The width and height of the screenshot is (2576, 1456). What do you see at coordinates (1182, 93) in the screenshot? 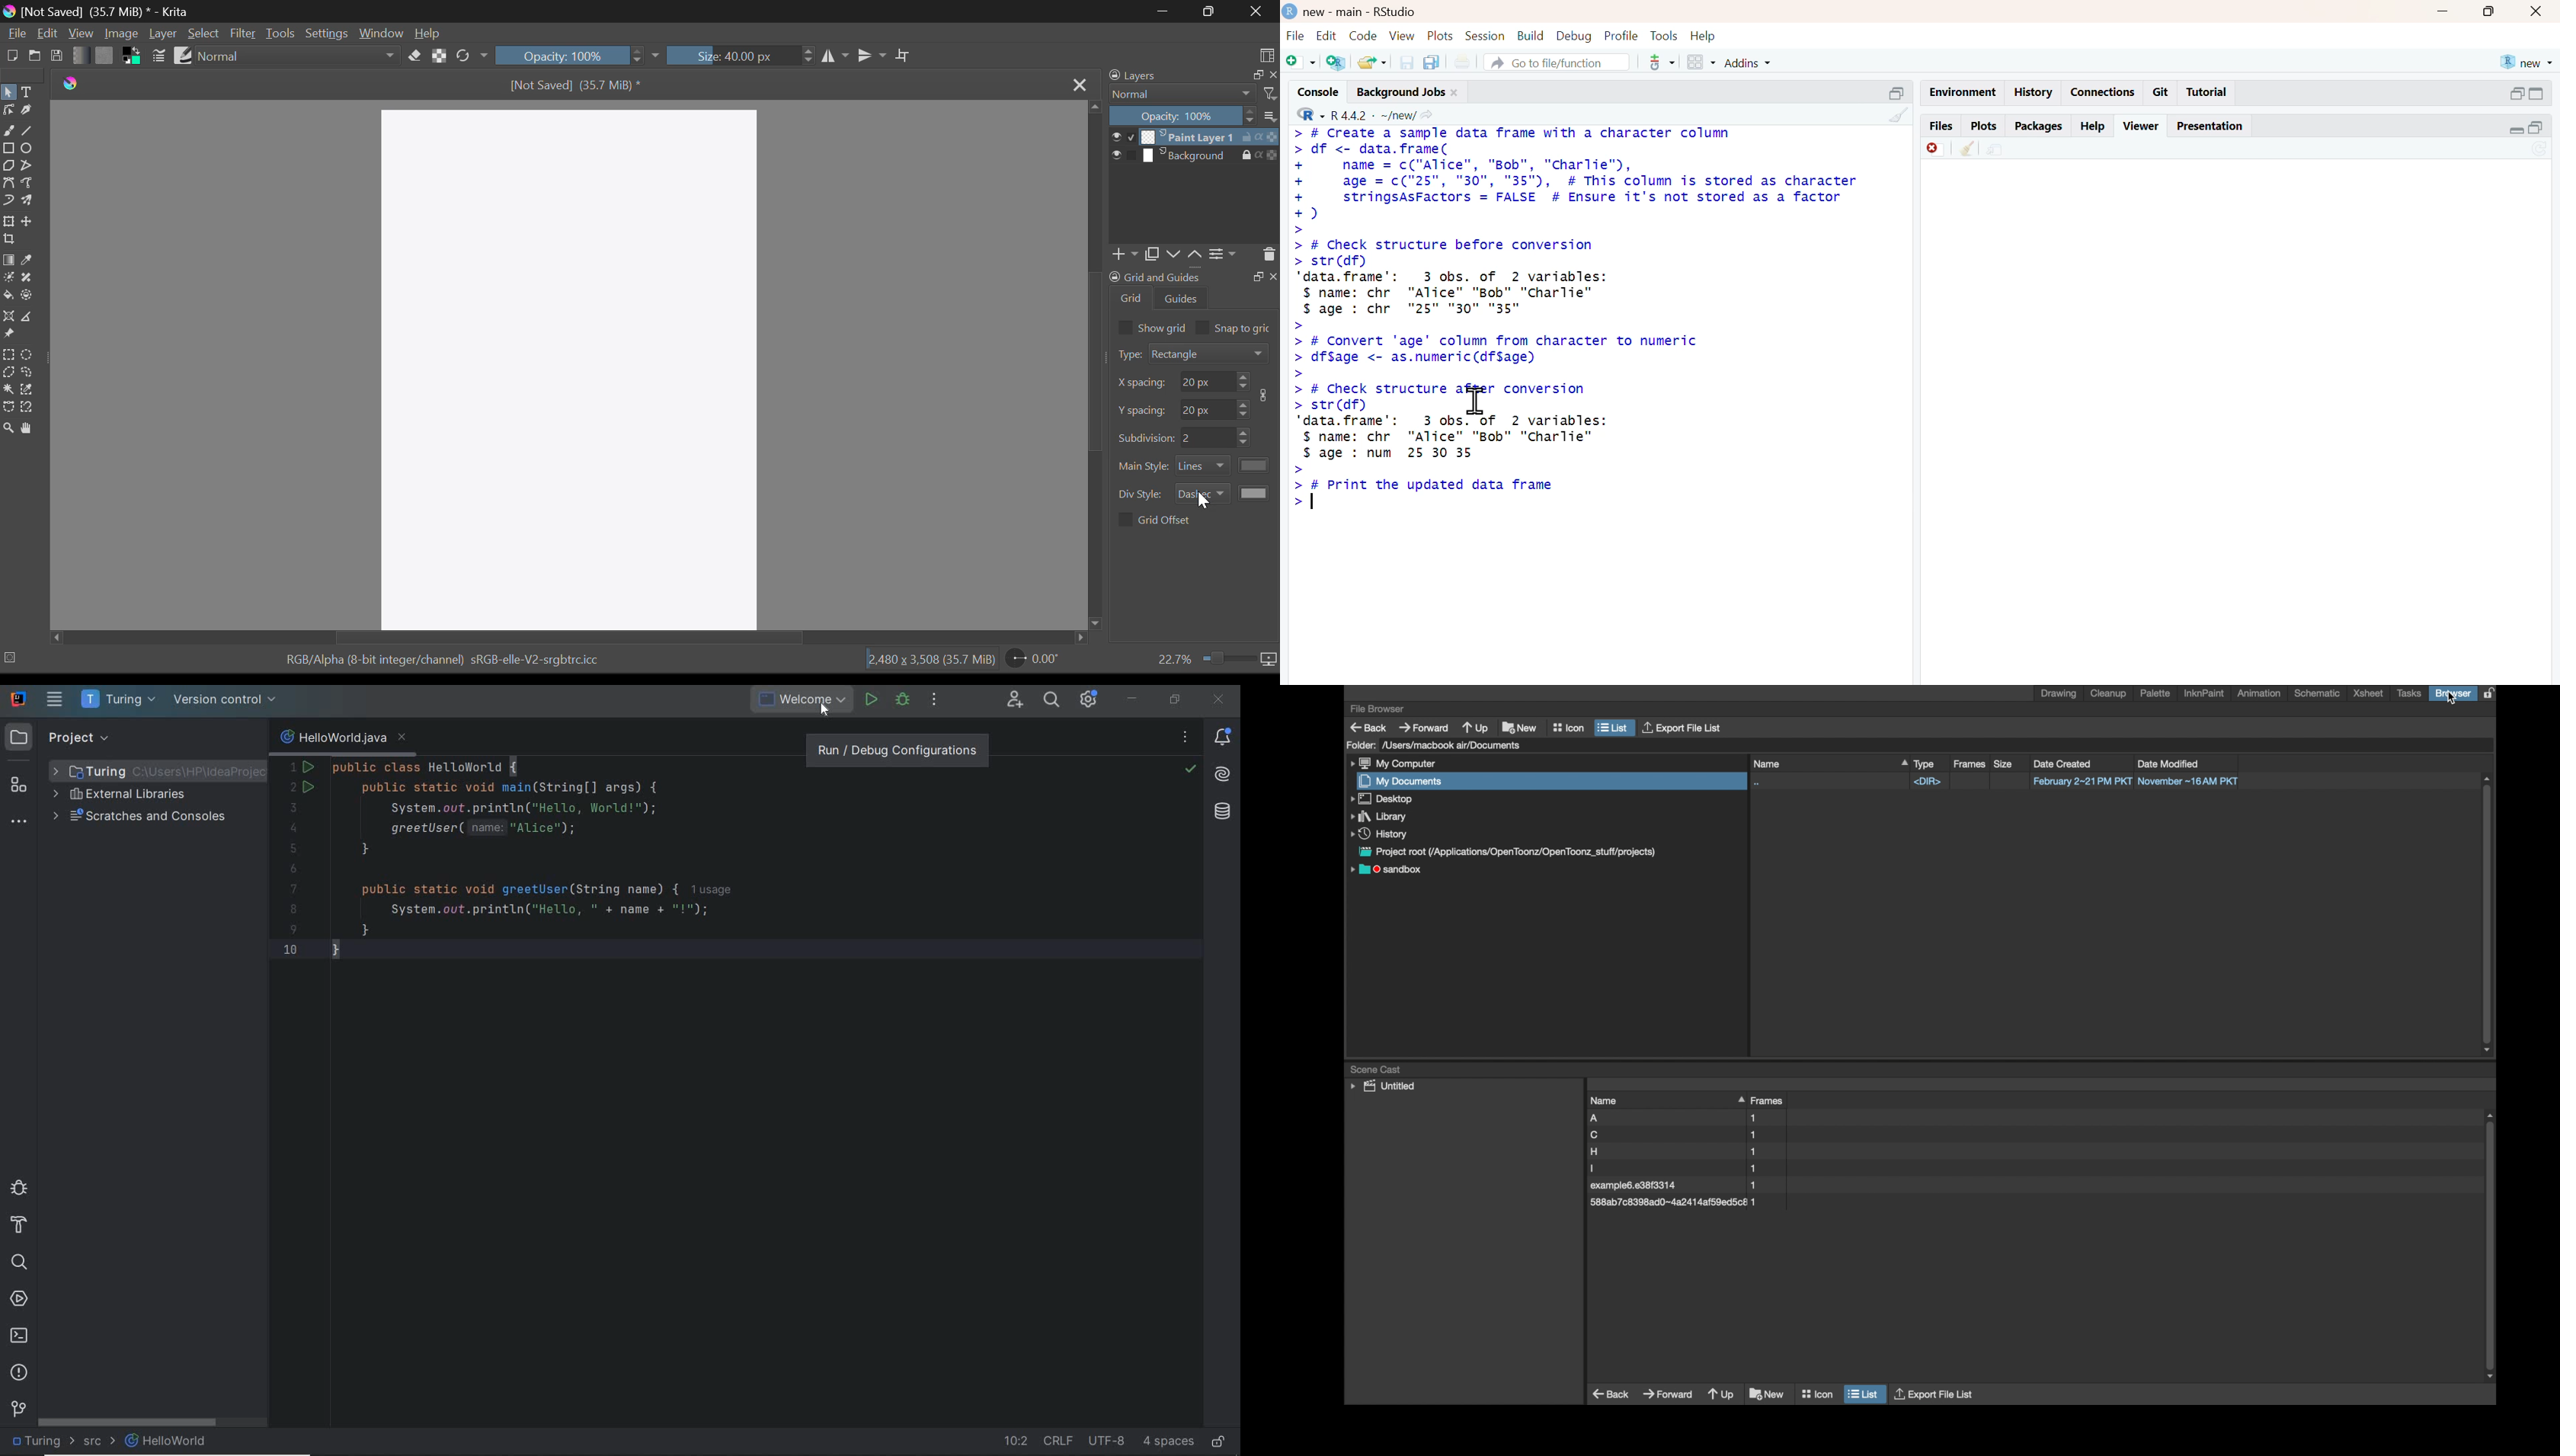
I see `normal` at bounding box center [1182, 93].